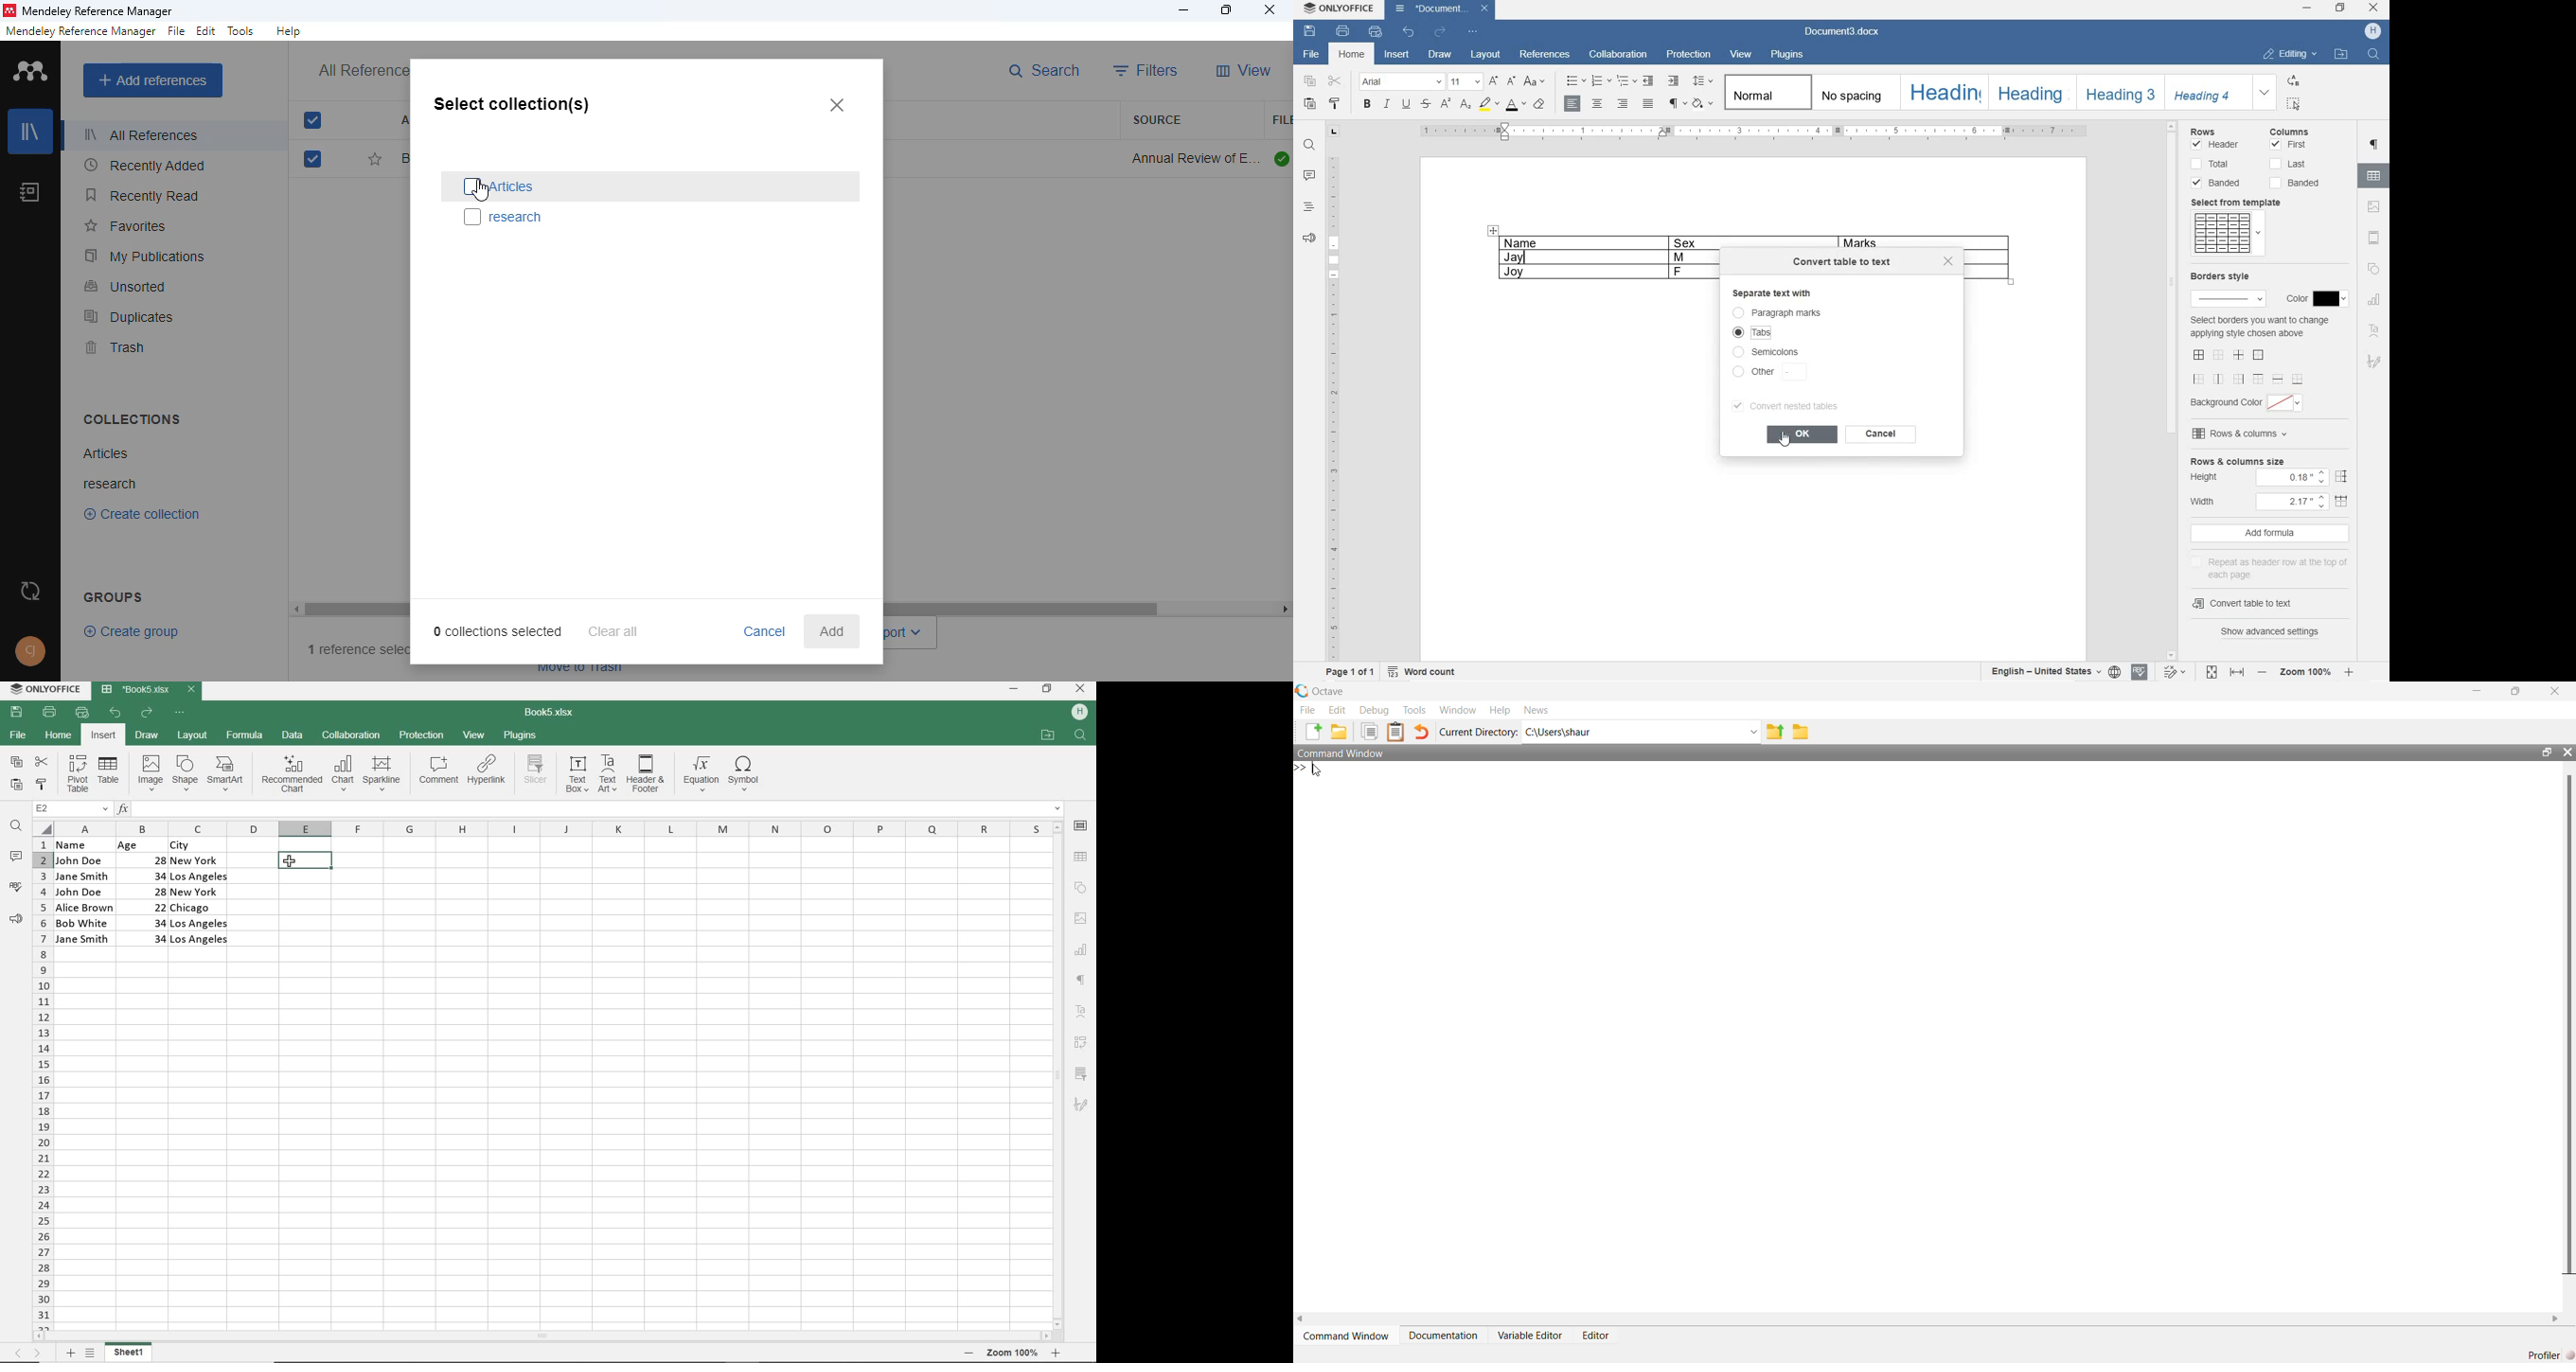  I want to click on articles, so click(510, 186).